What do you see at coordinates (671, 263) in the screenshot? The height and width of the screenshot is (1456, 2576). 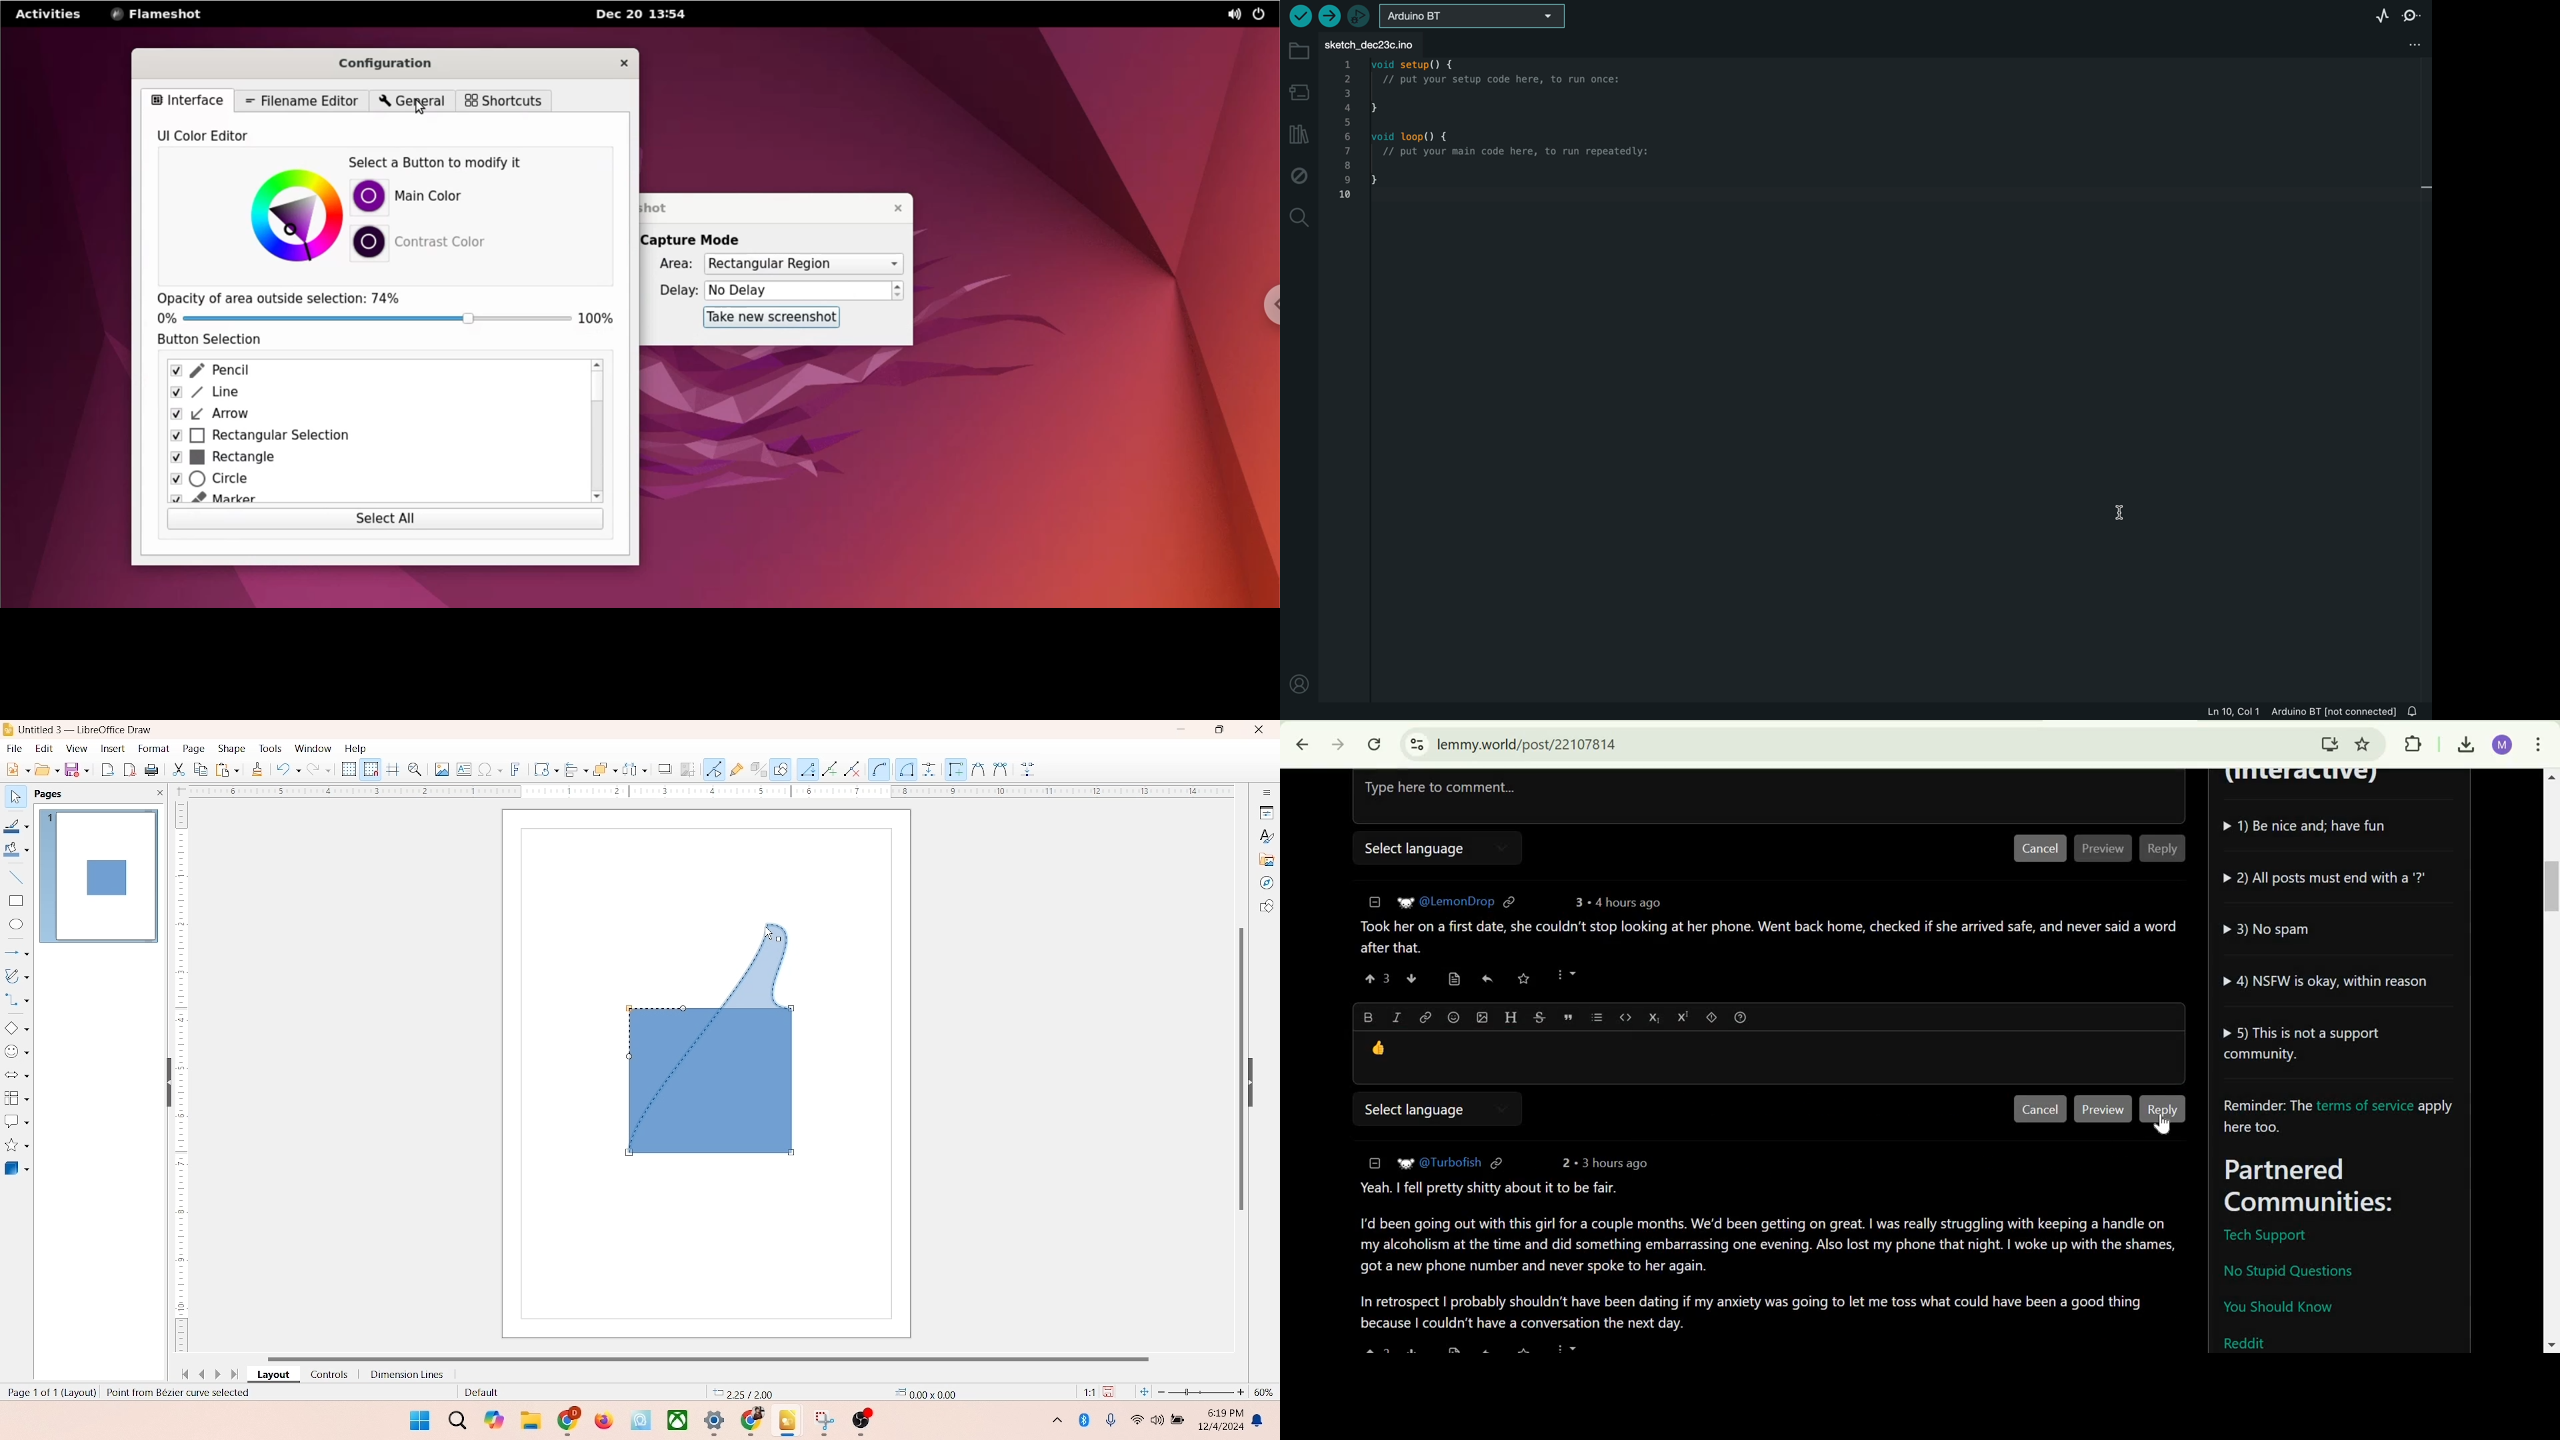 I see `area:` at bounding box center [671, 263].